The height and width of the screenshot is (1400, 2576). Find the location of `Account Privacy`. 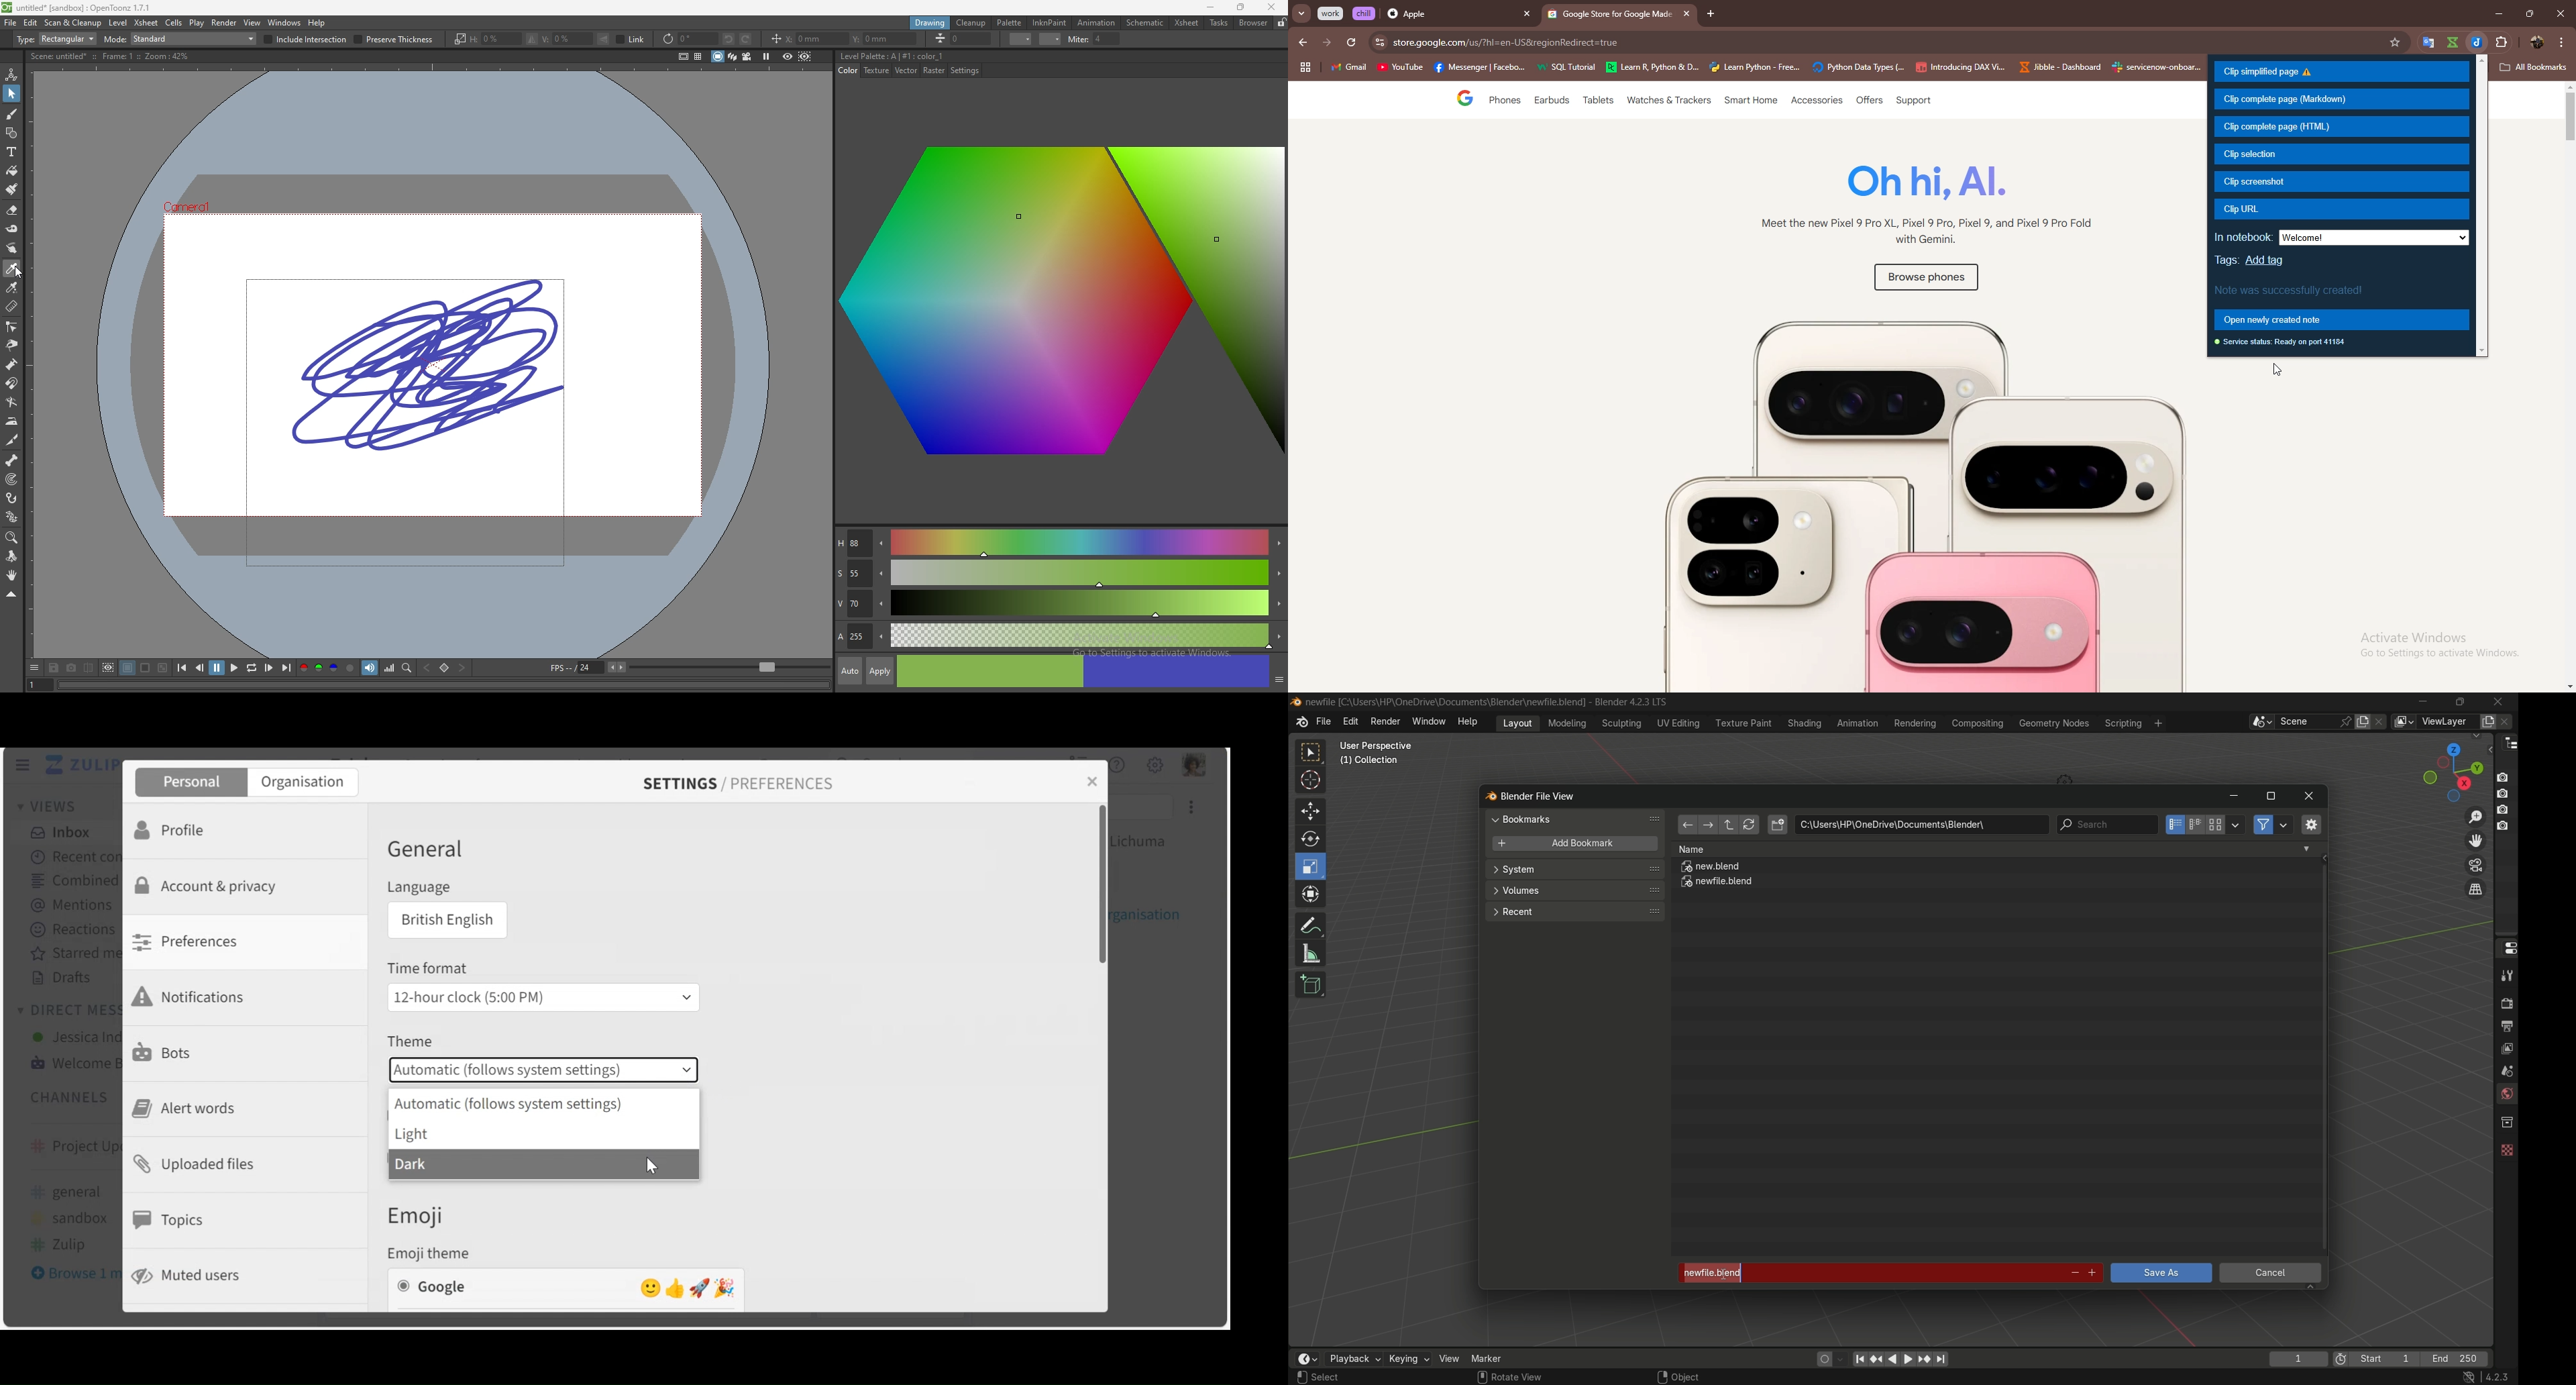

Account Privacy is located at coordinates (210, 886).